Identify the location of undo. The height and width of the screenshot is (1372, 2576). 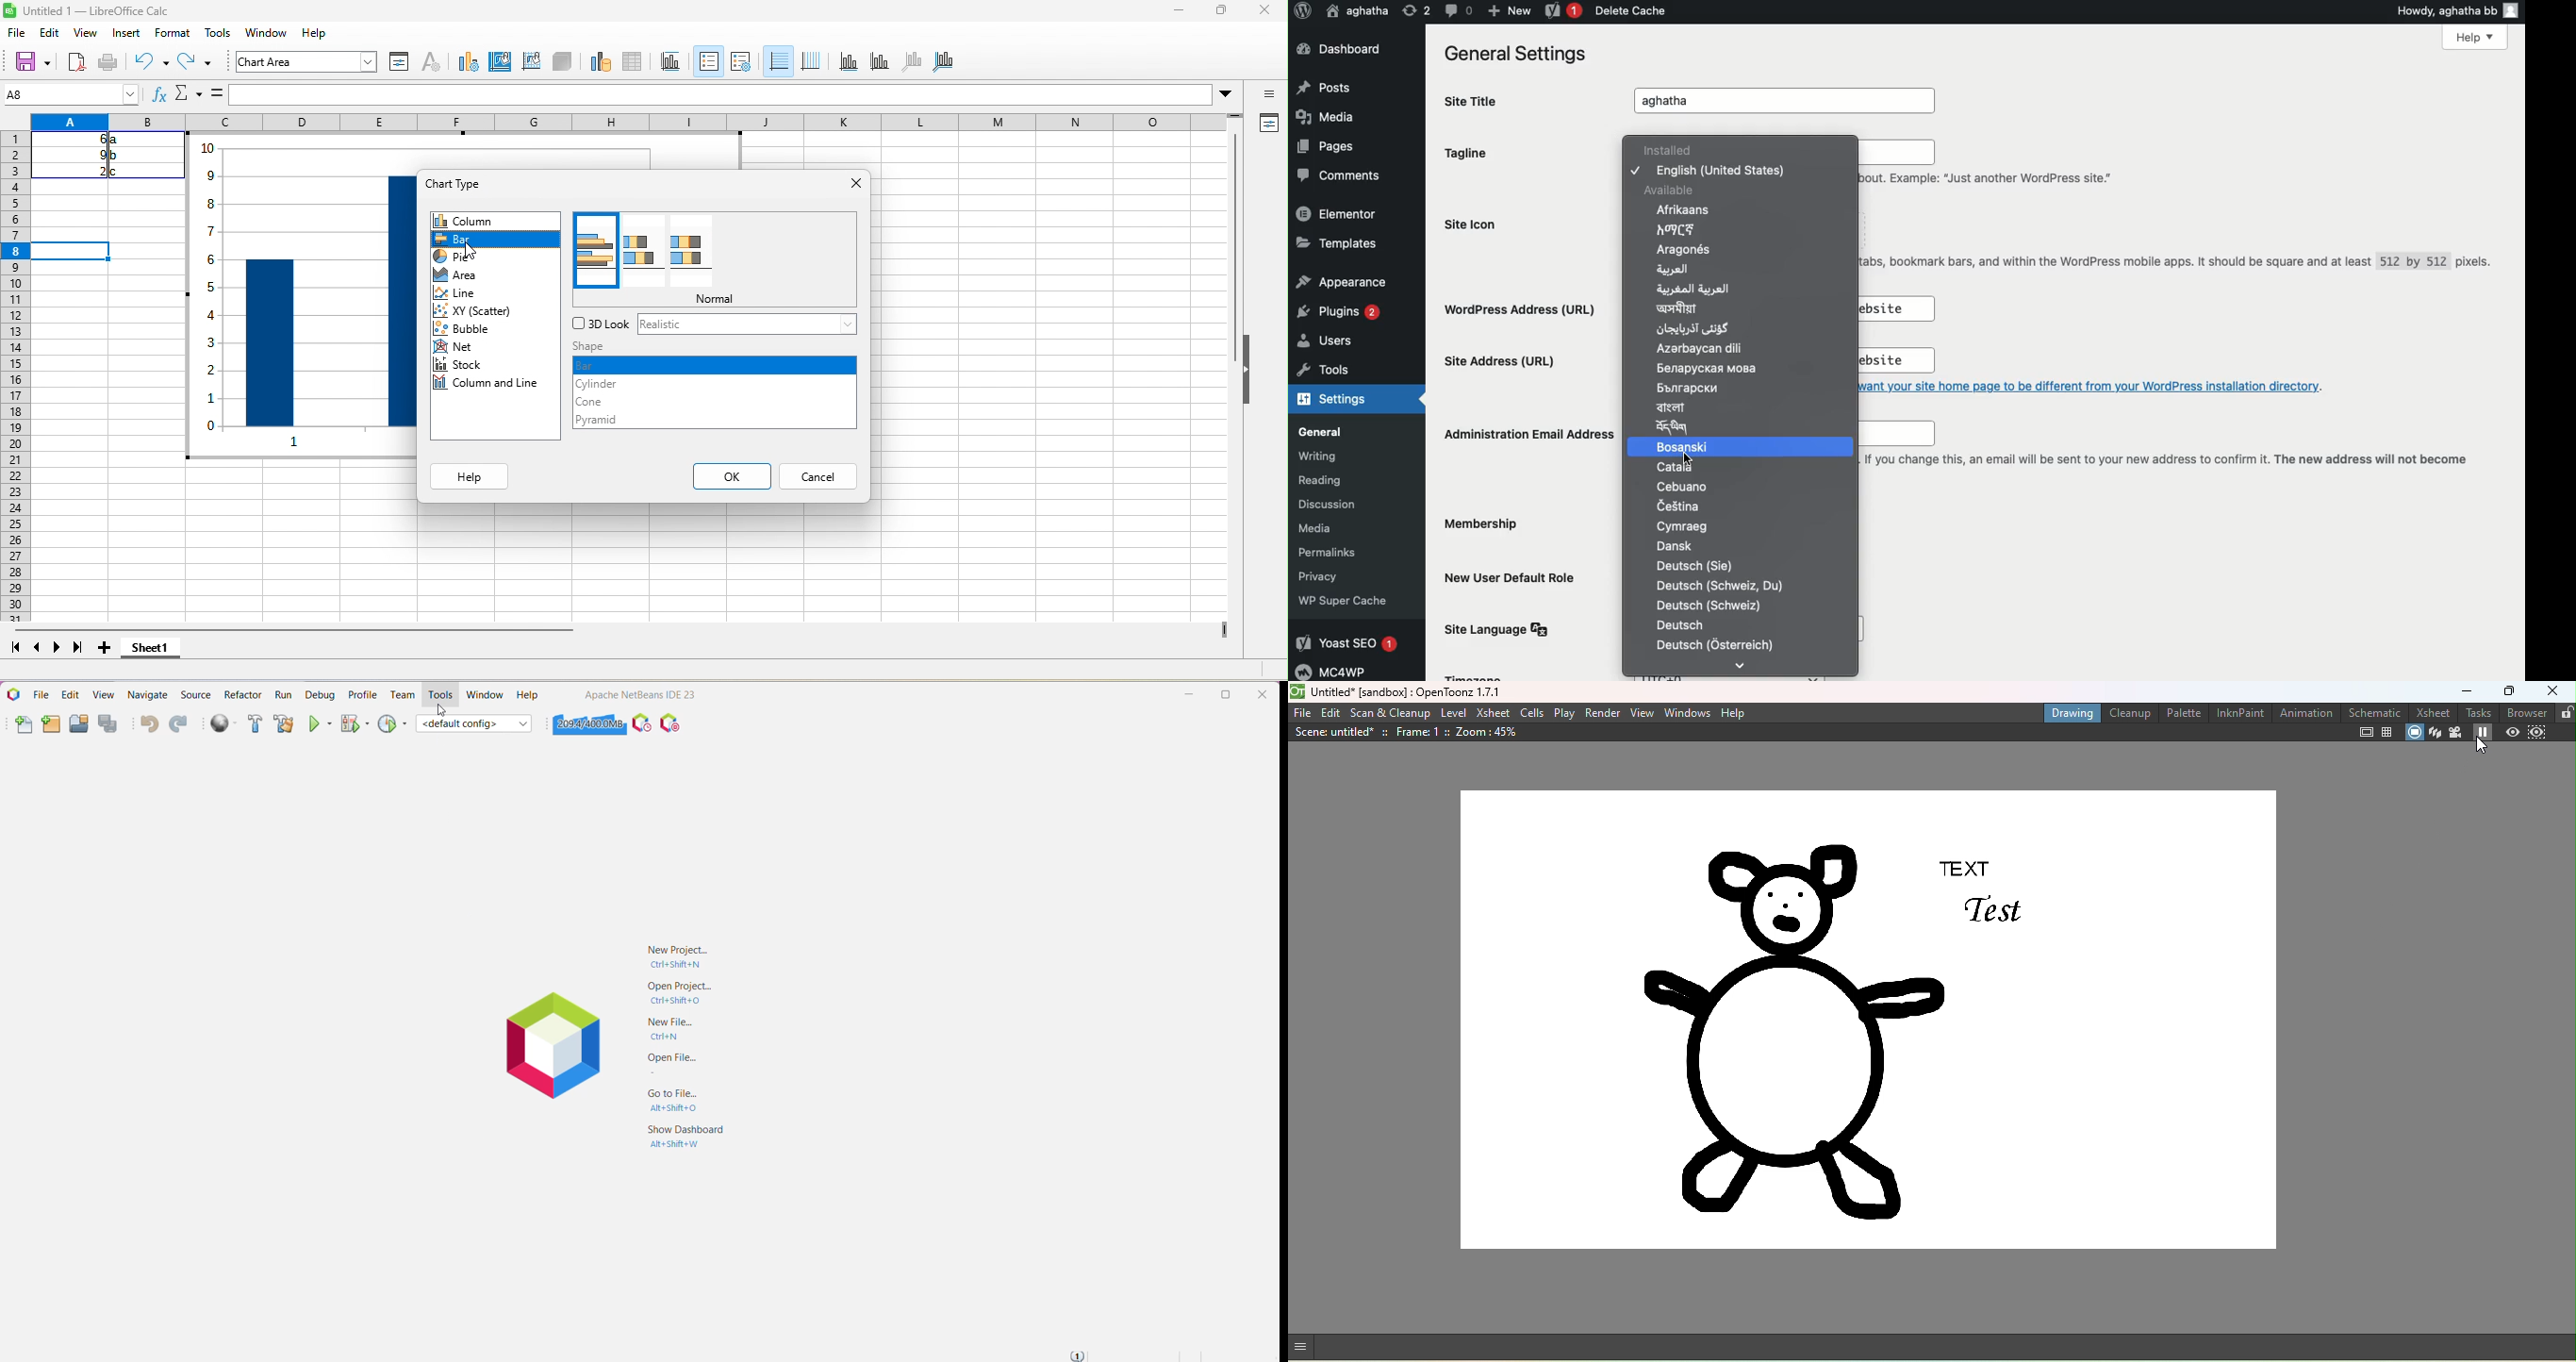
(148, 62).